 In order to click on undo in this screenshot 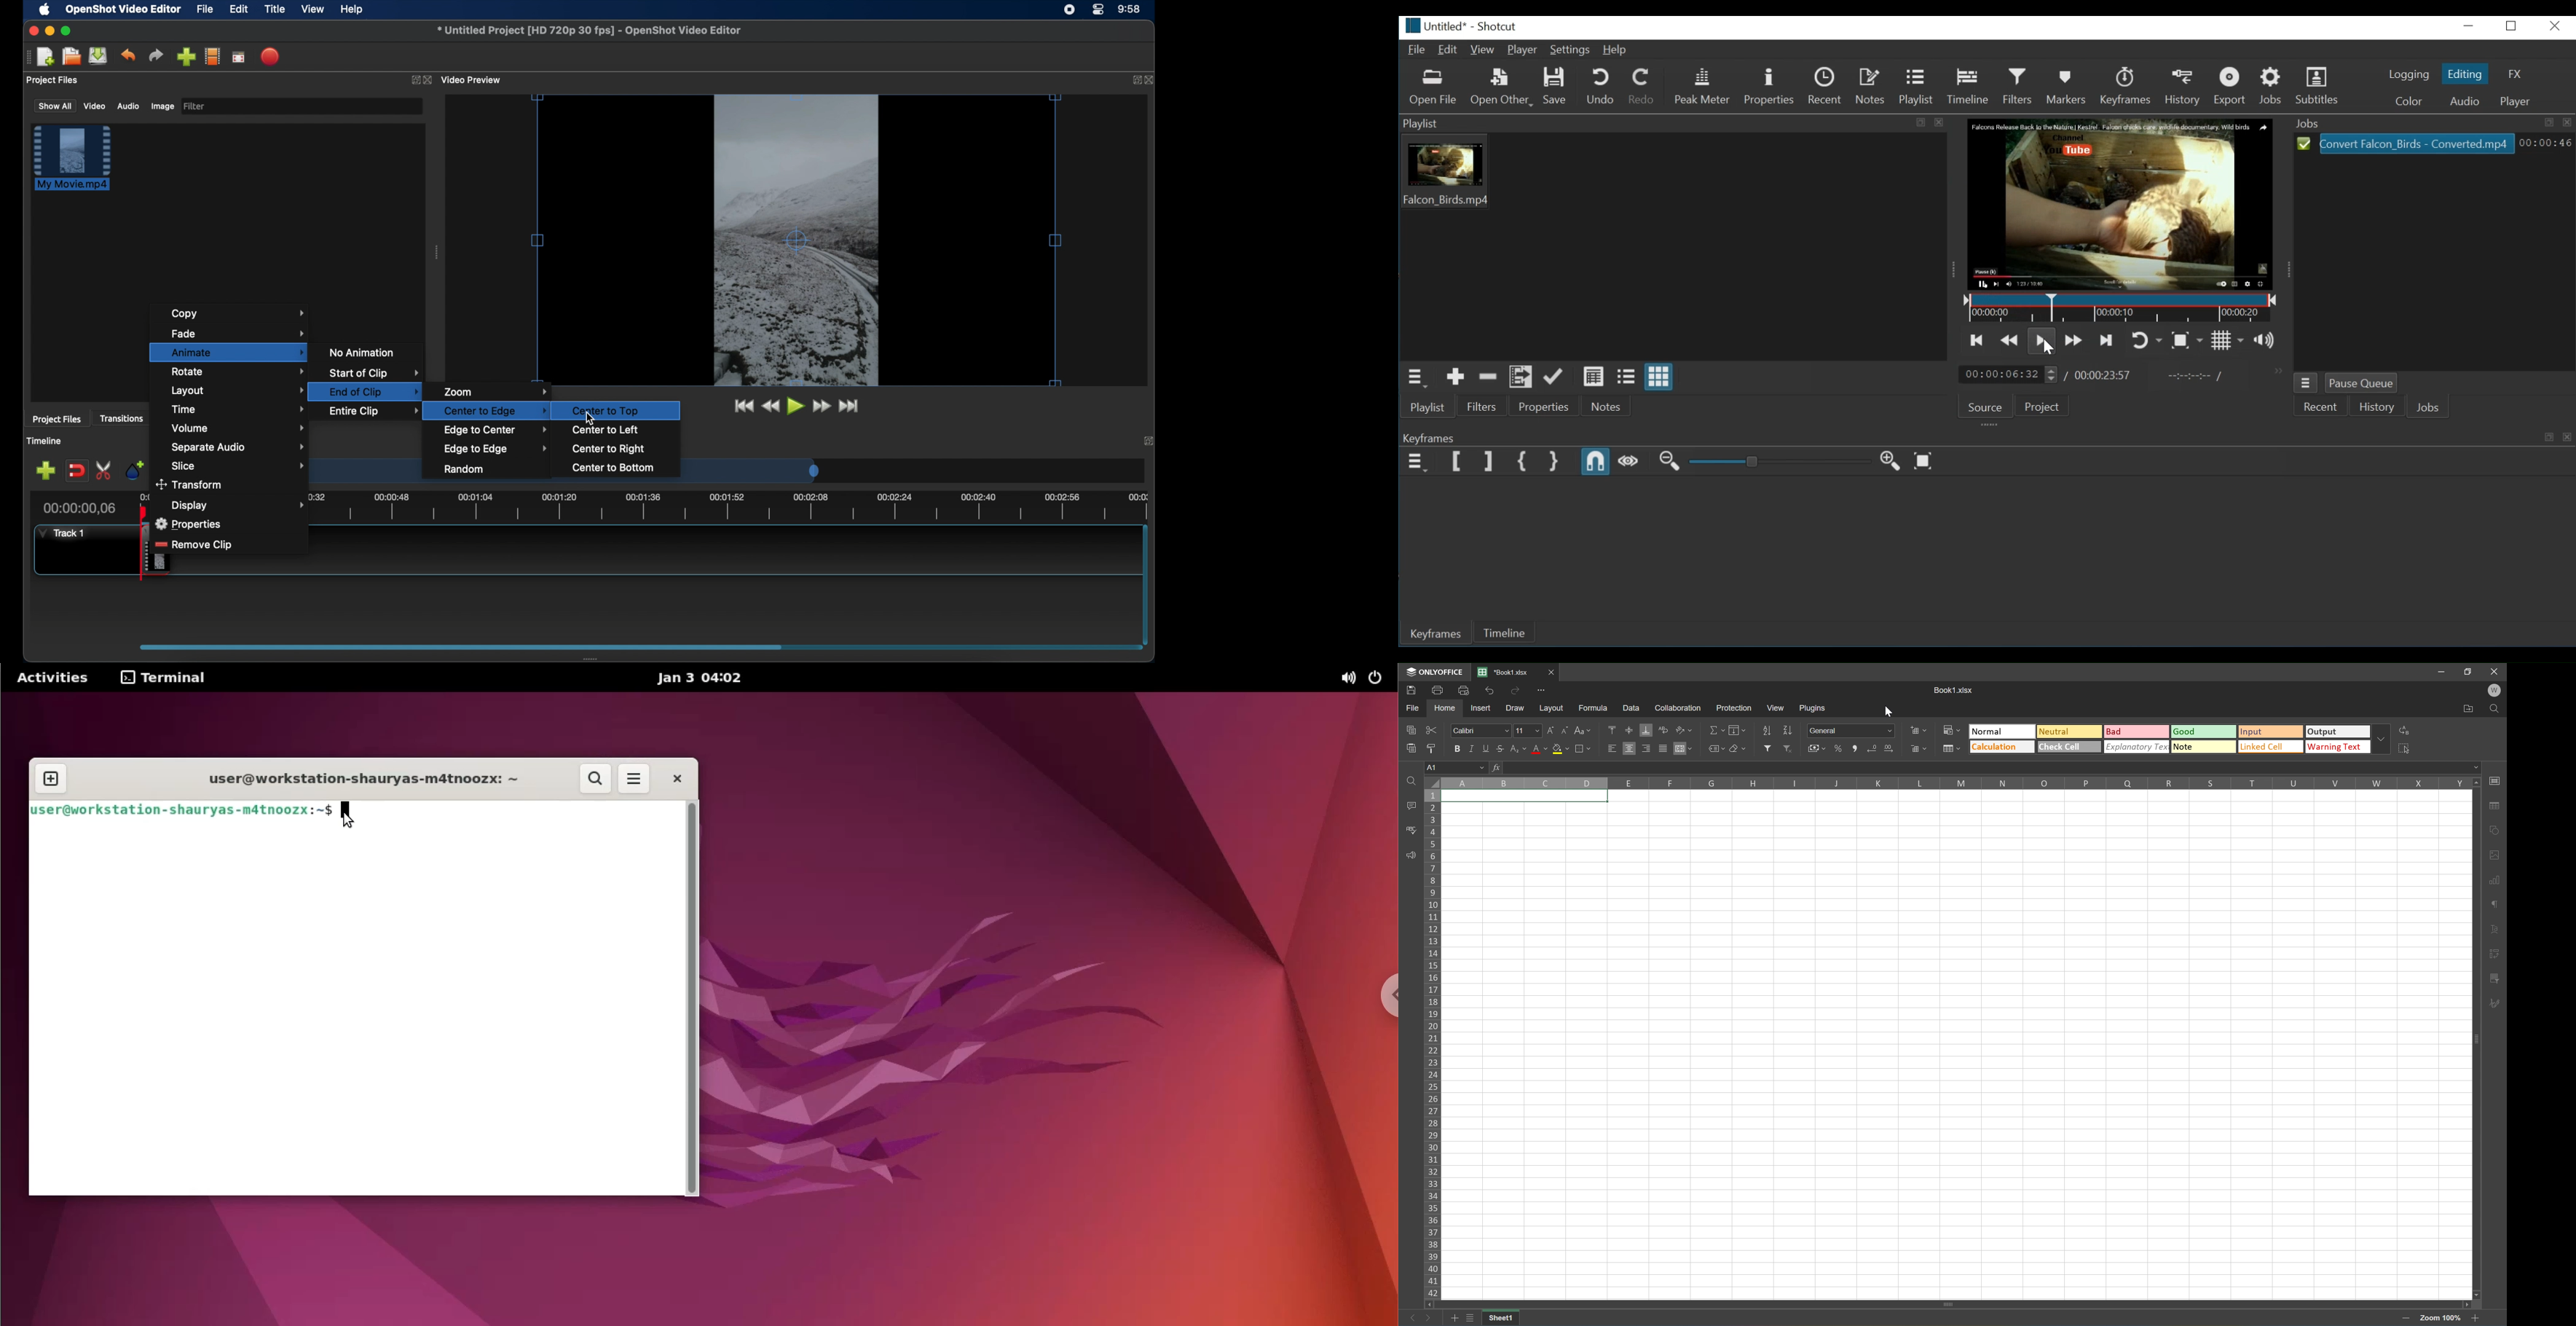, I will do `click(128, 55)`.